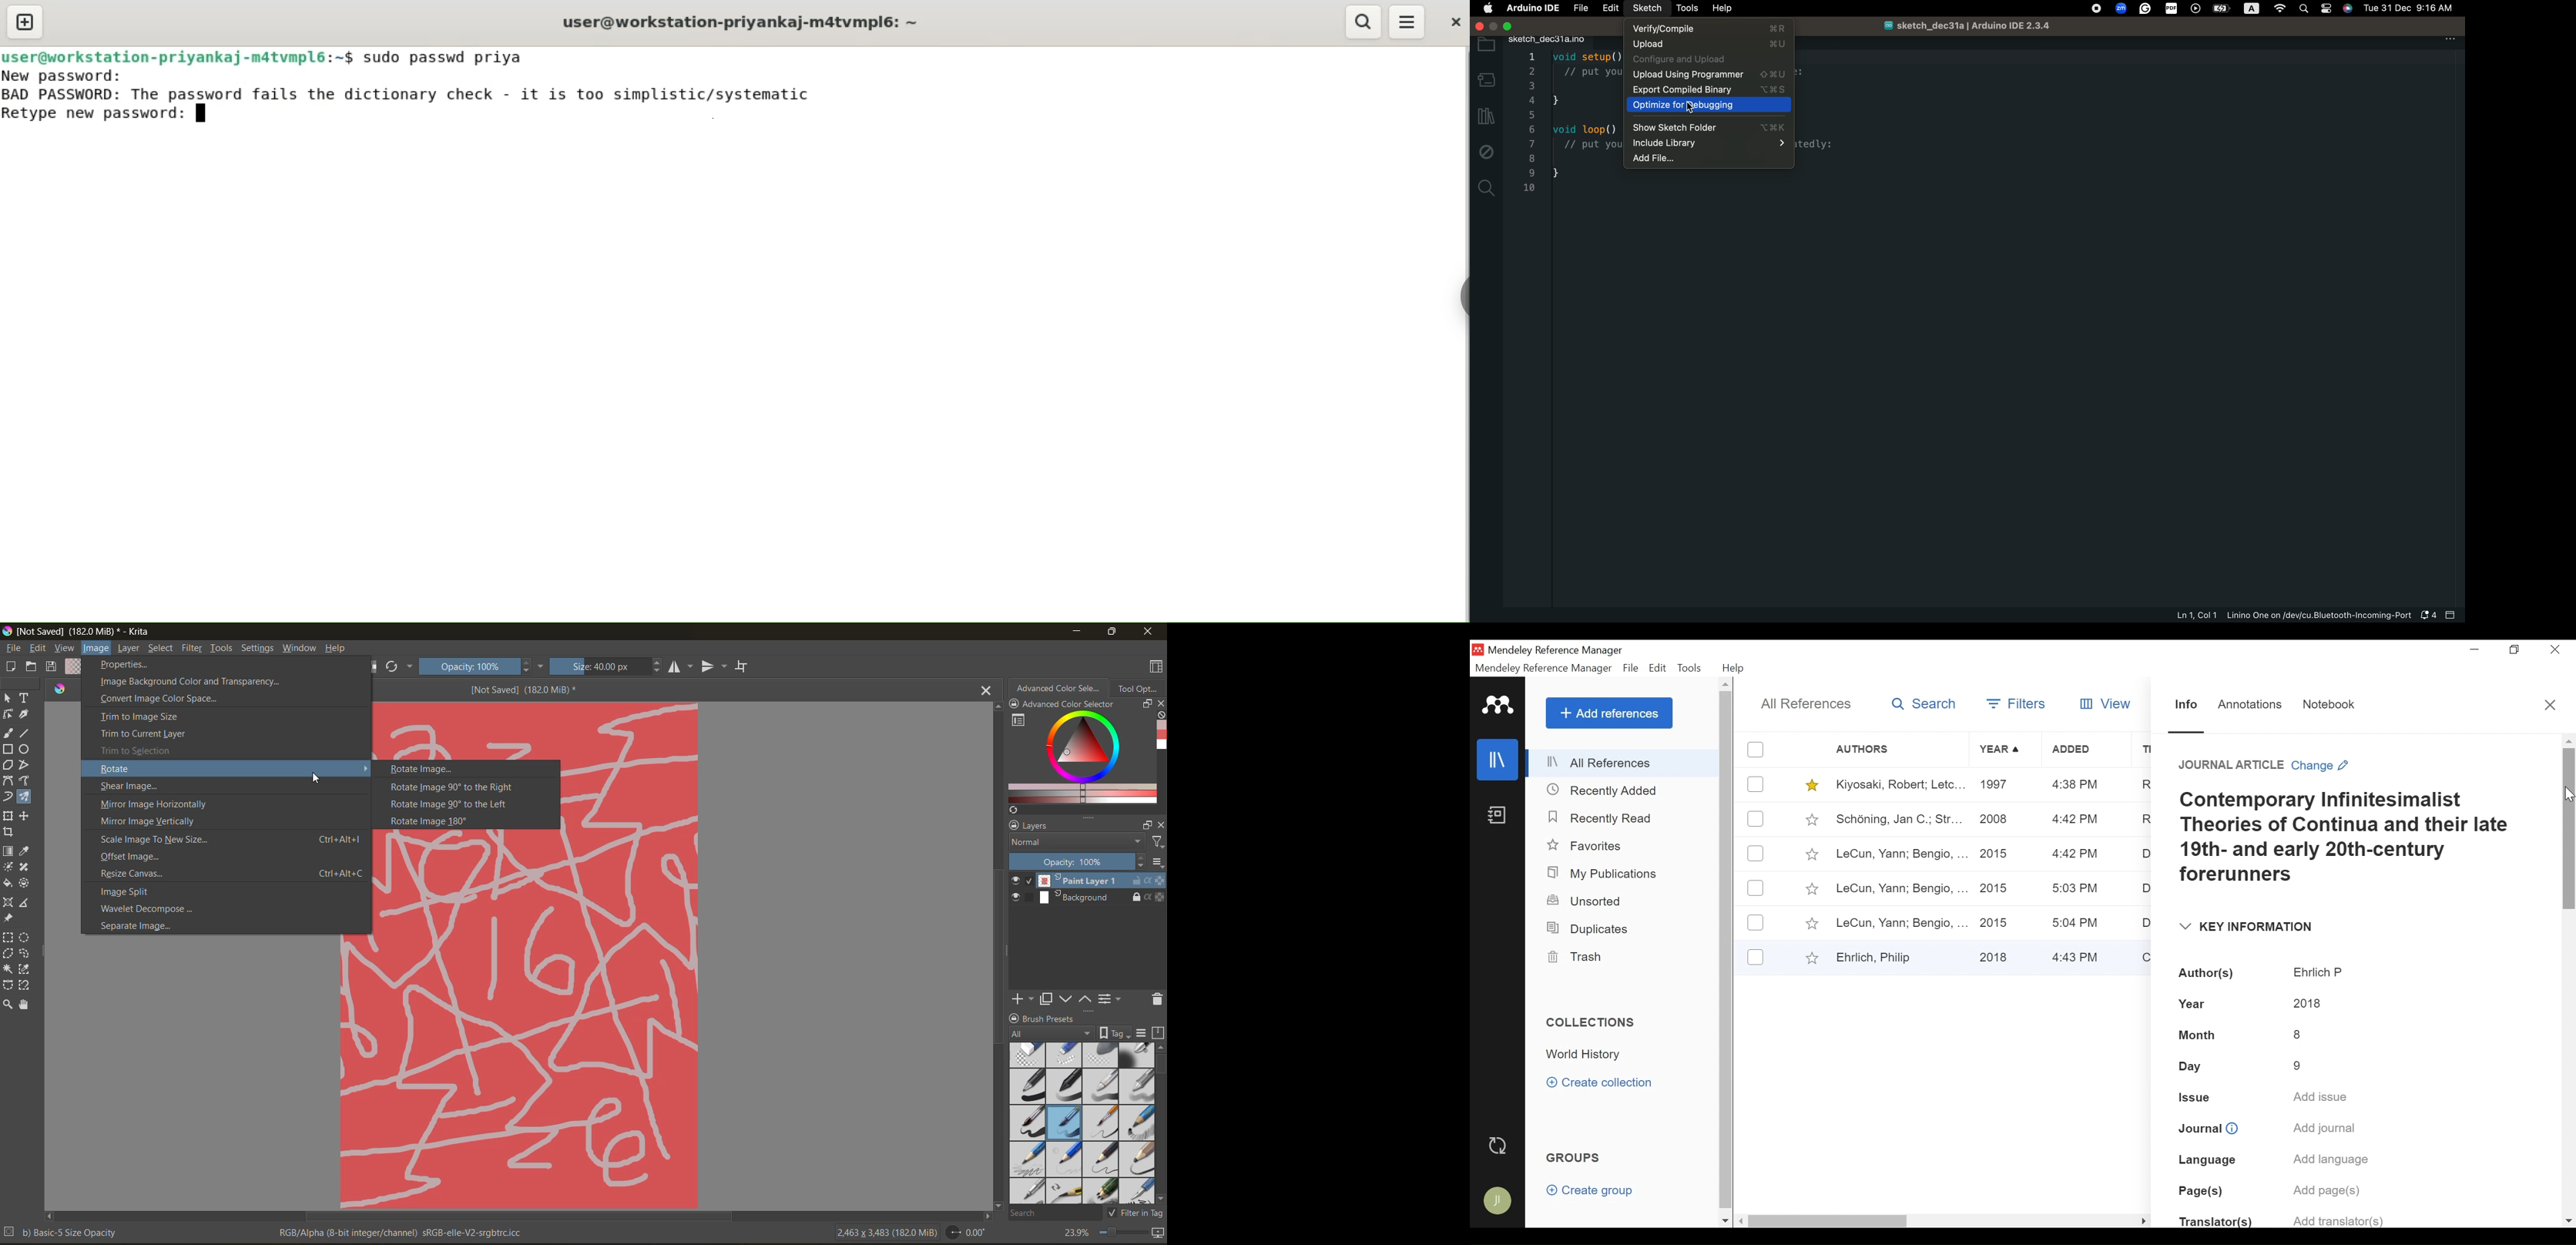 This screenshot has width=2576, height=1260. What do you see at coordinates (2475, 650) in the screenshot?
I see `minimize` at bounding box center [2475, 650].